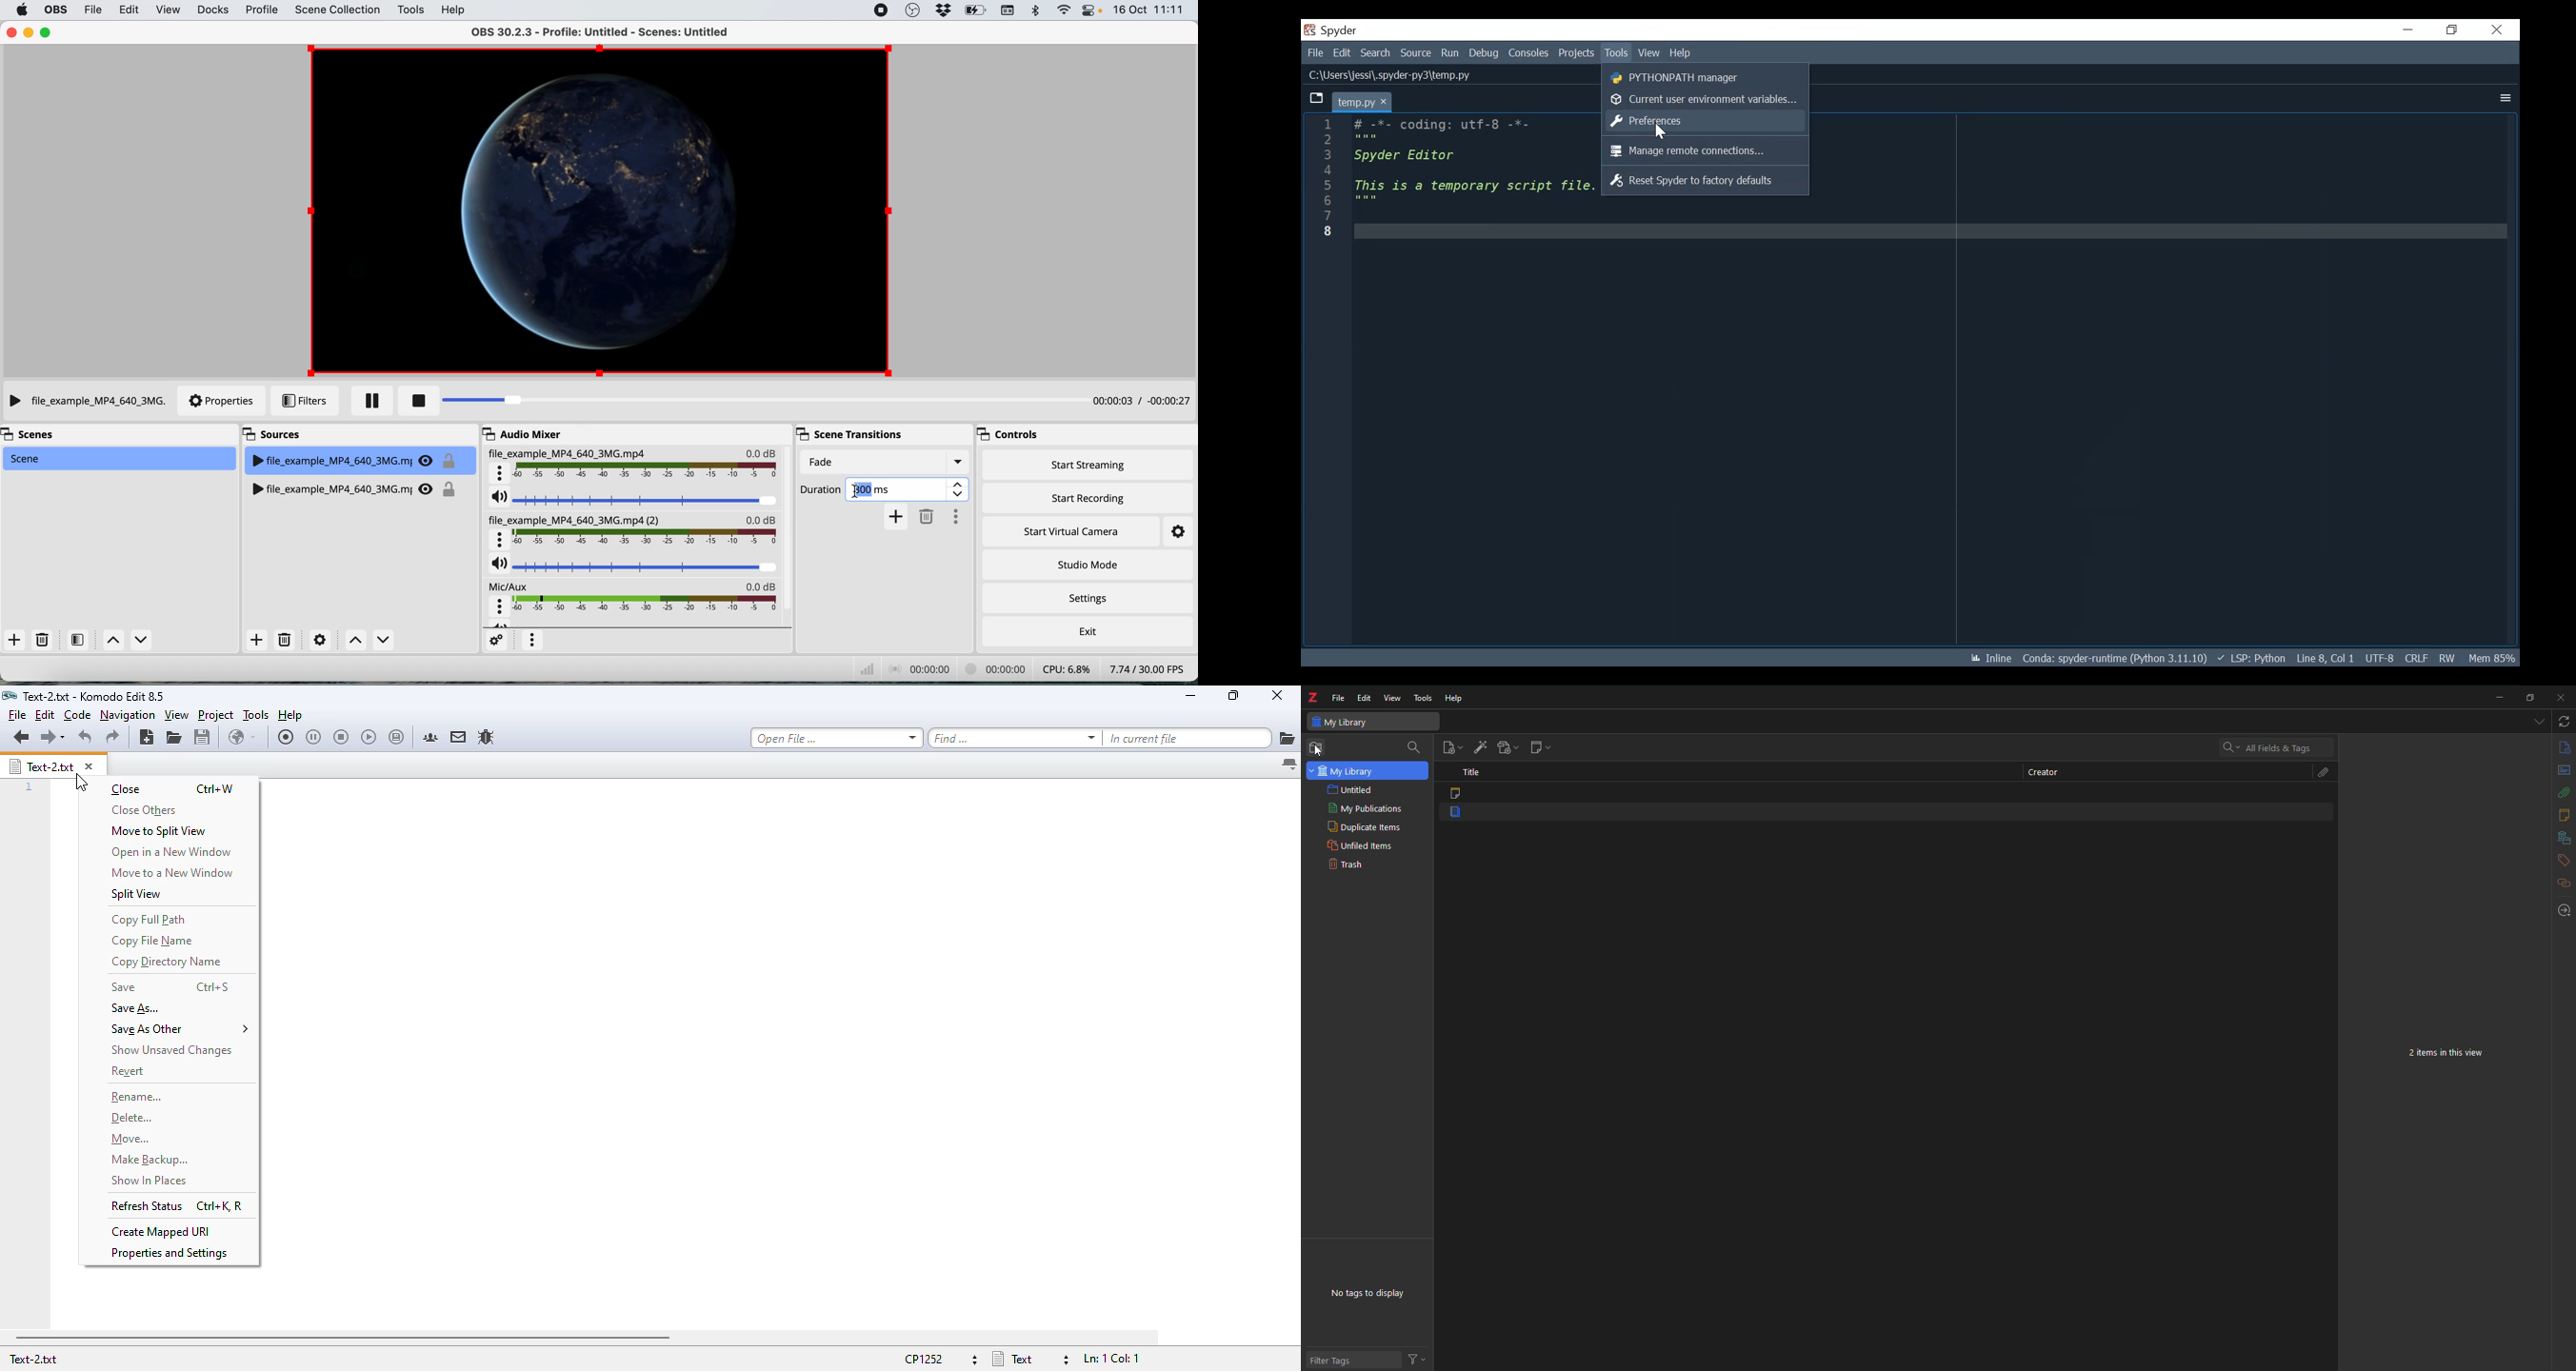 Image resolution: width=2576 pixels, height=1372 pixels. I want to click on dropbox, so click(945, 10).